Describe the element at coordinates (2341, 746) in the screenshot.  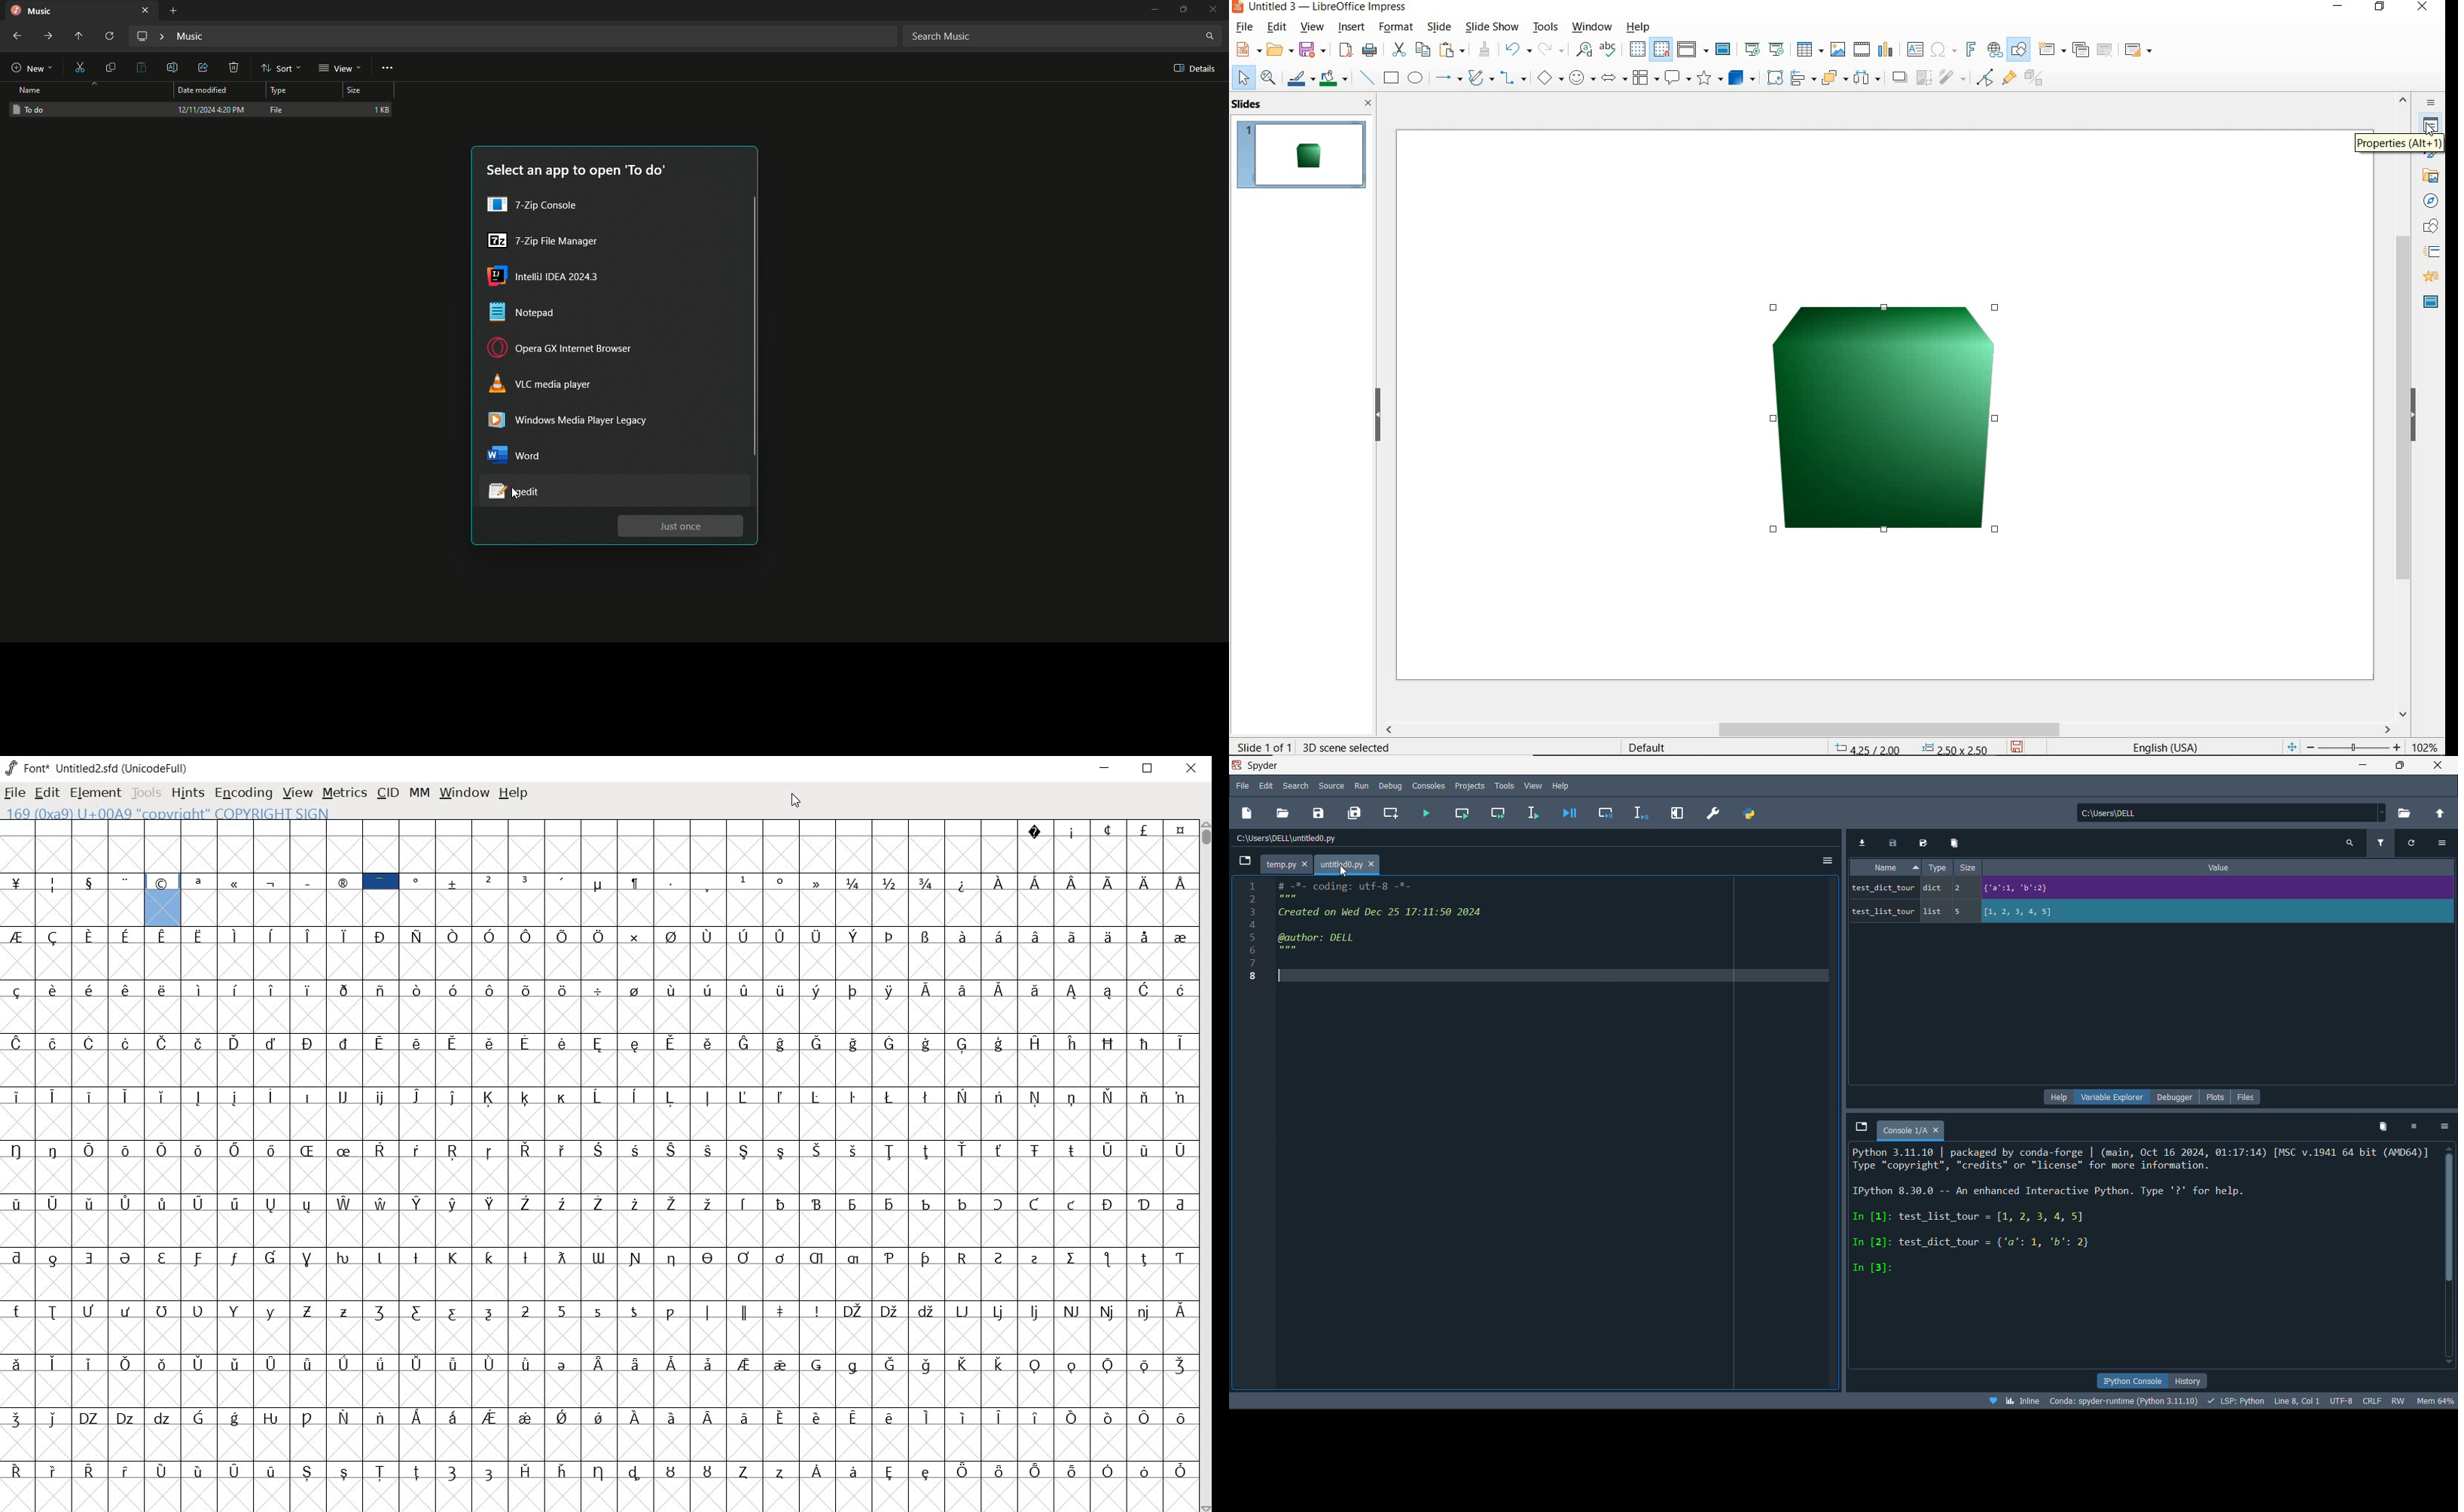
I see `ZOOM OUT OR ZOOM IN` at that location.